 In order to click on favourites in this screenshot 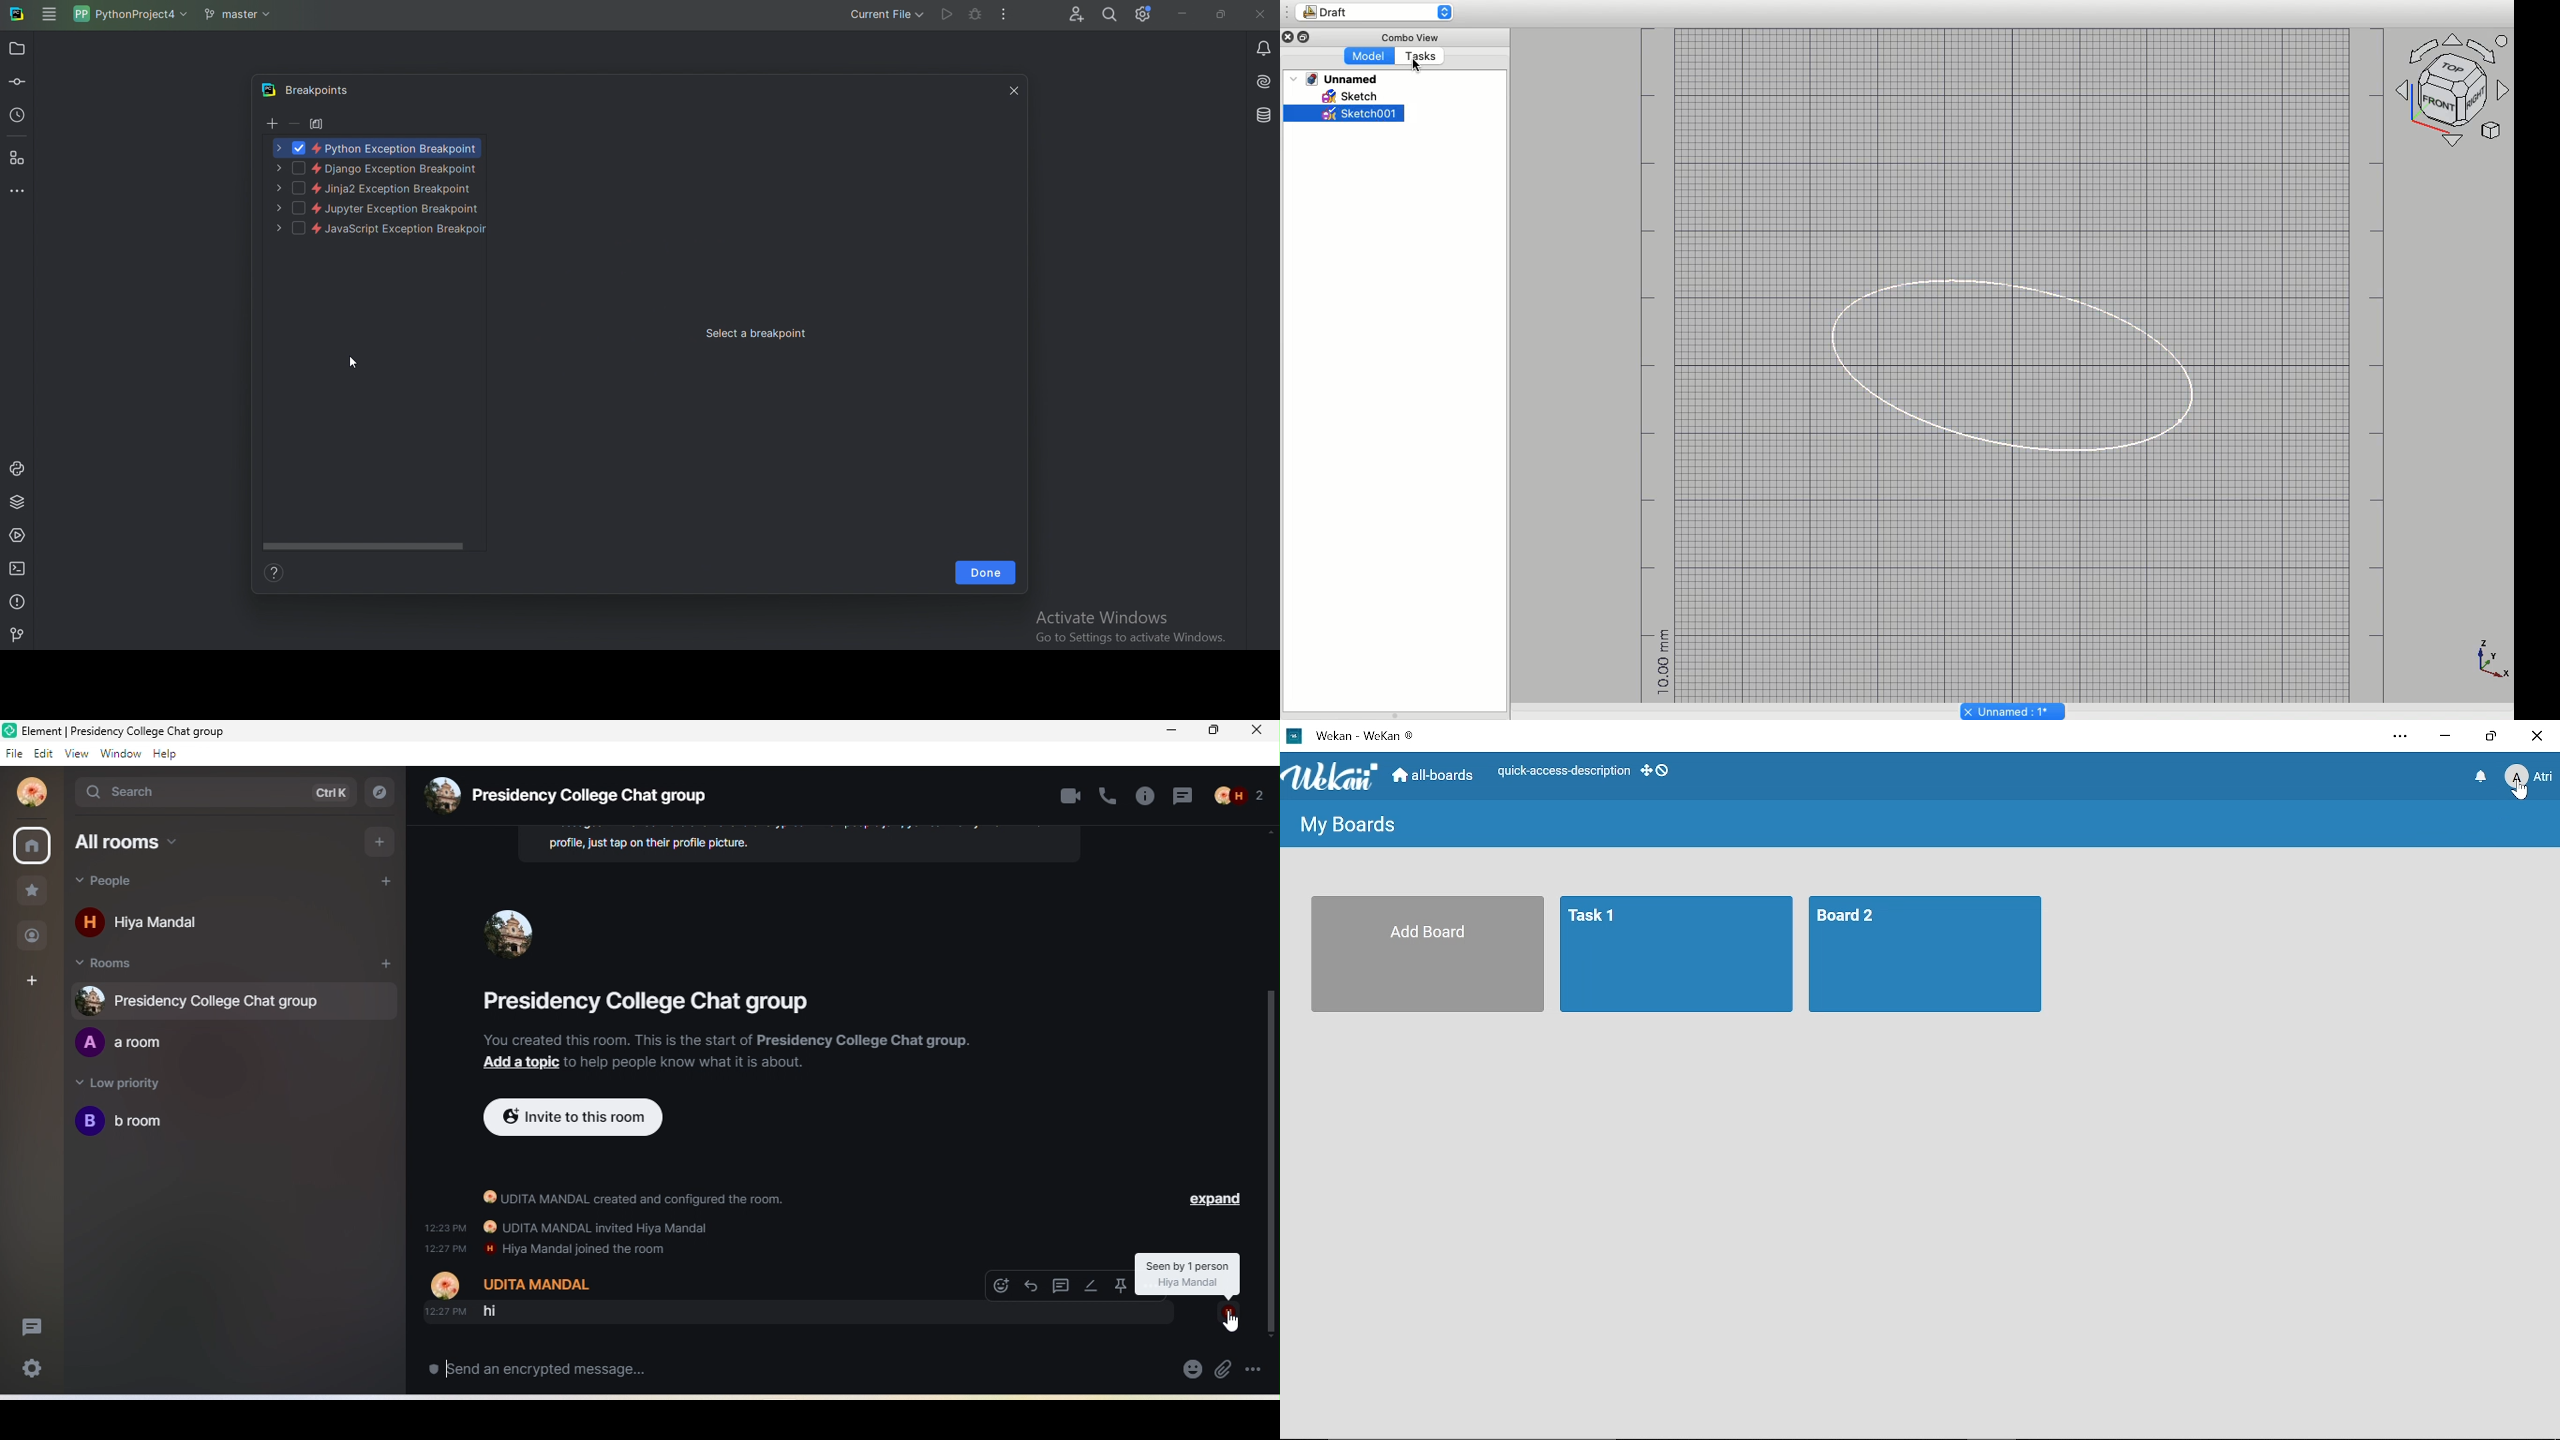, I will do `click(31, 892)`.